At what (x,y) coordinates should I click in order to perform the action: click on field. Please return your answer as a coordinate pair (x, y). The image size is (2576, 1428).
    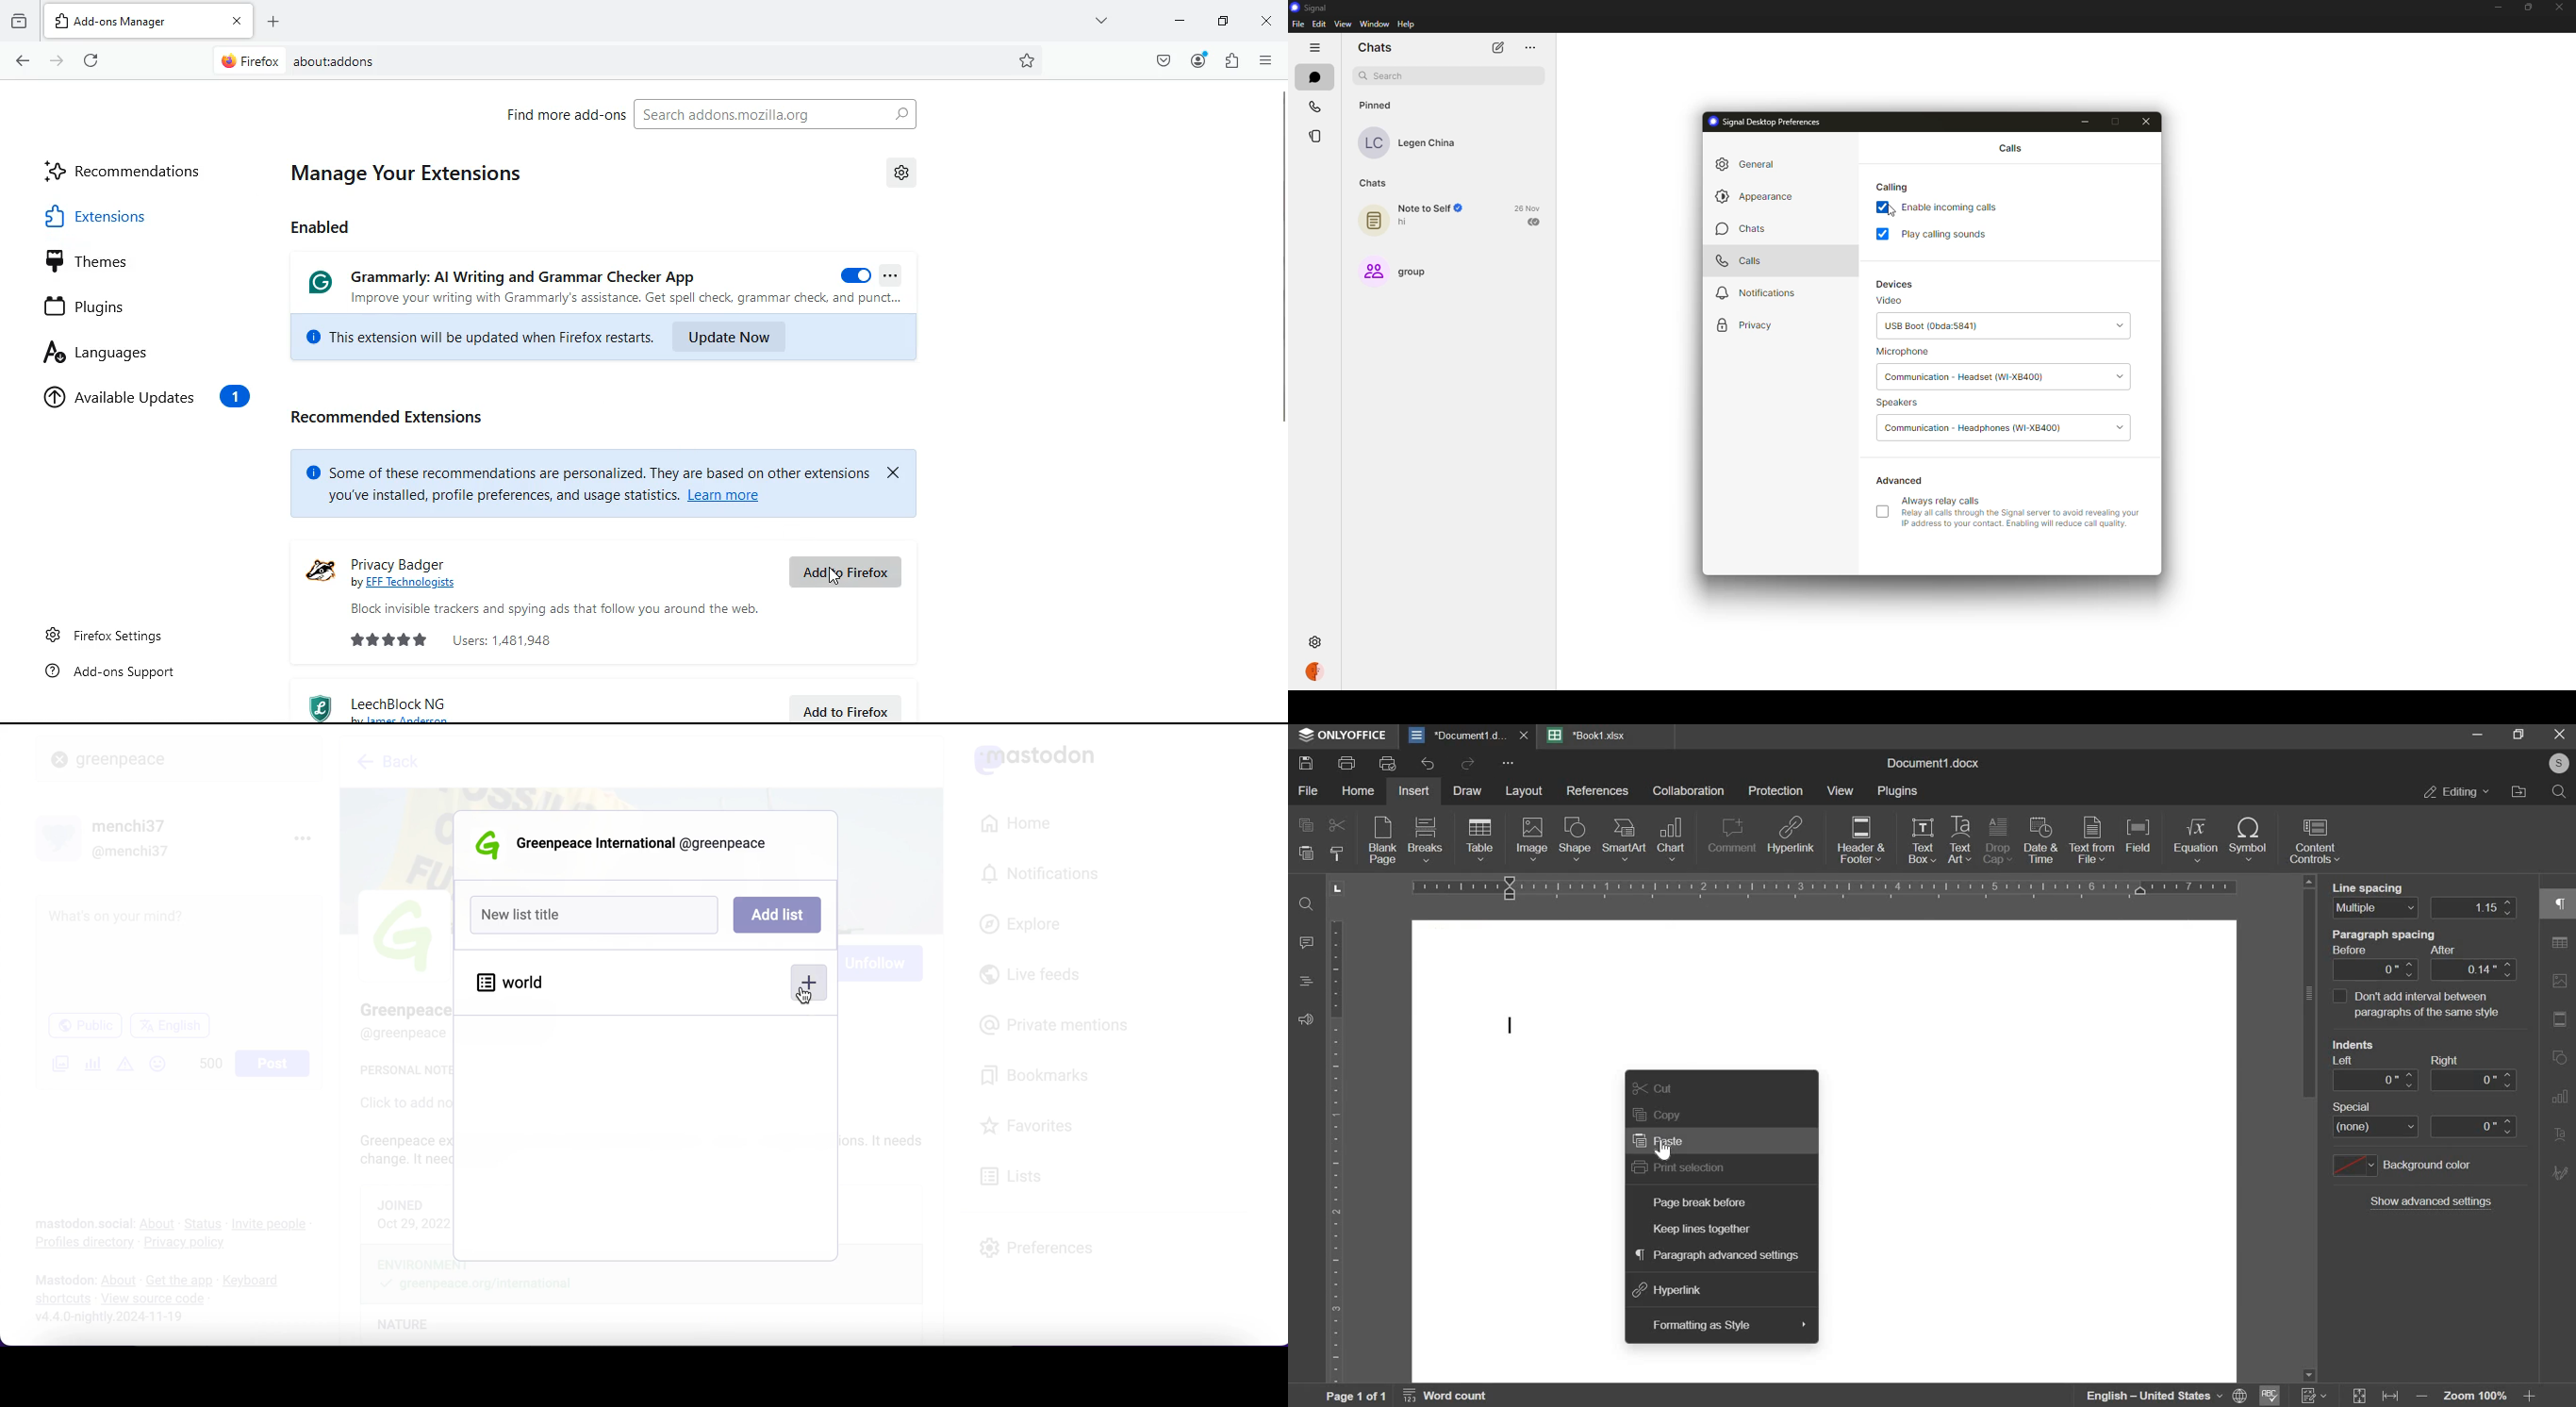
    Looking at the image, I should click on (2142, 840).